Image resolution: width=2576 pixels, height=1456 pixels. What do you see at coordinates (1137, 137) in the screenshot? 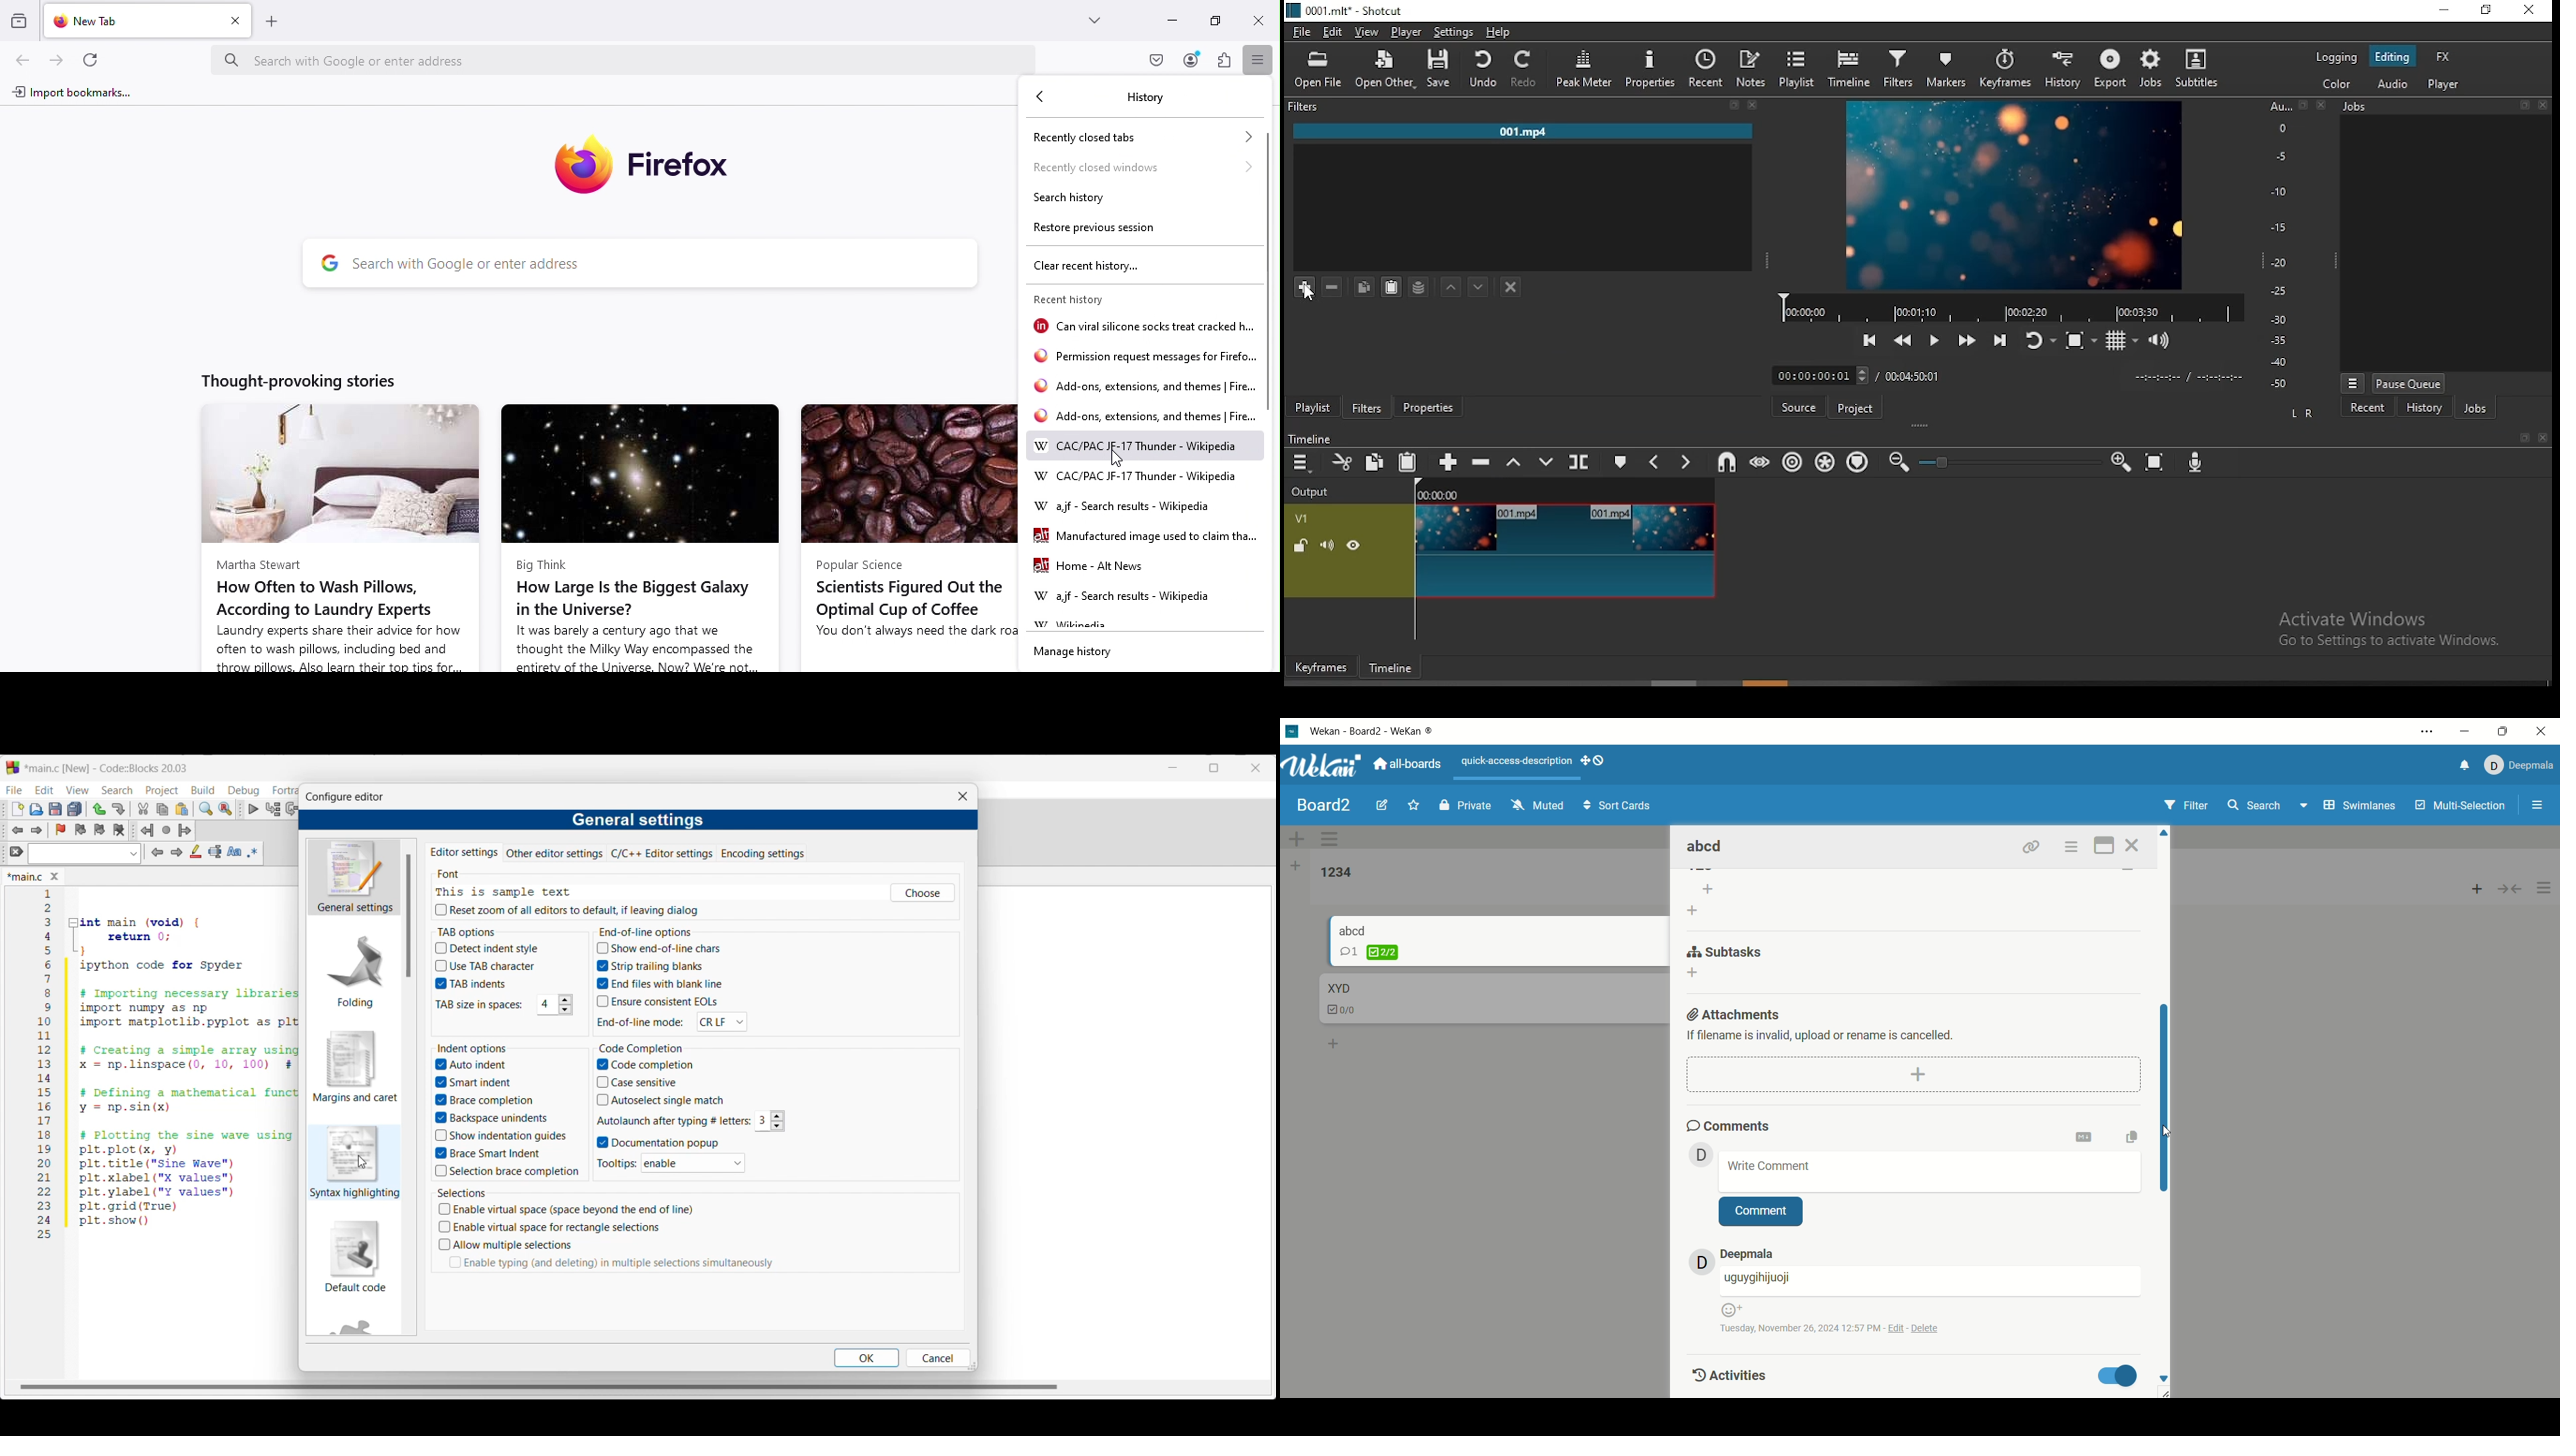
I see `Recently closed tabs` at bounding box center [1137, 137].